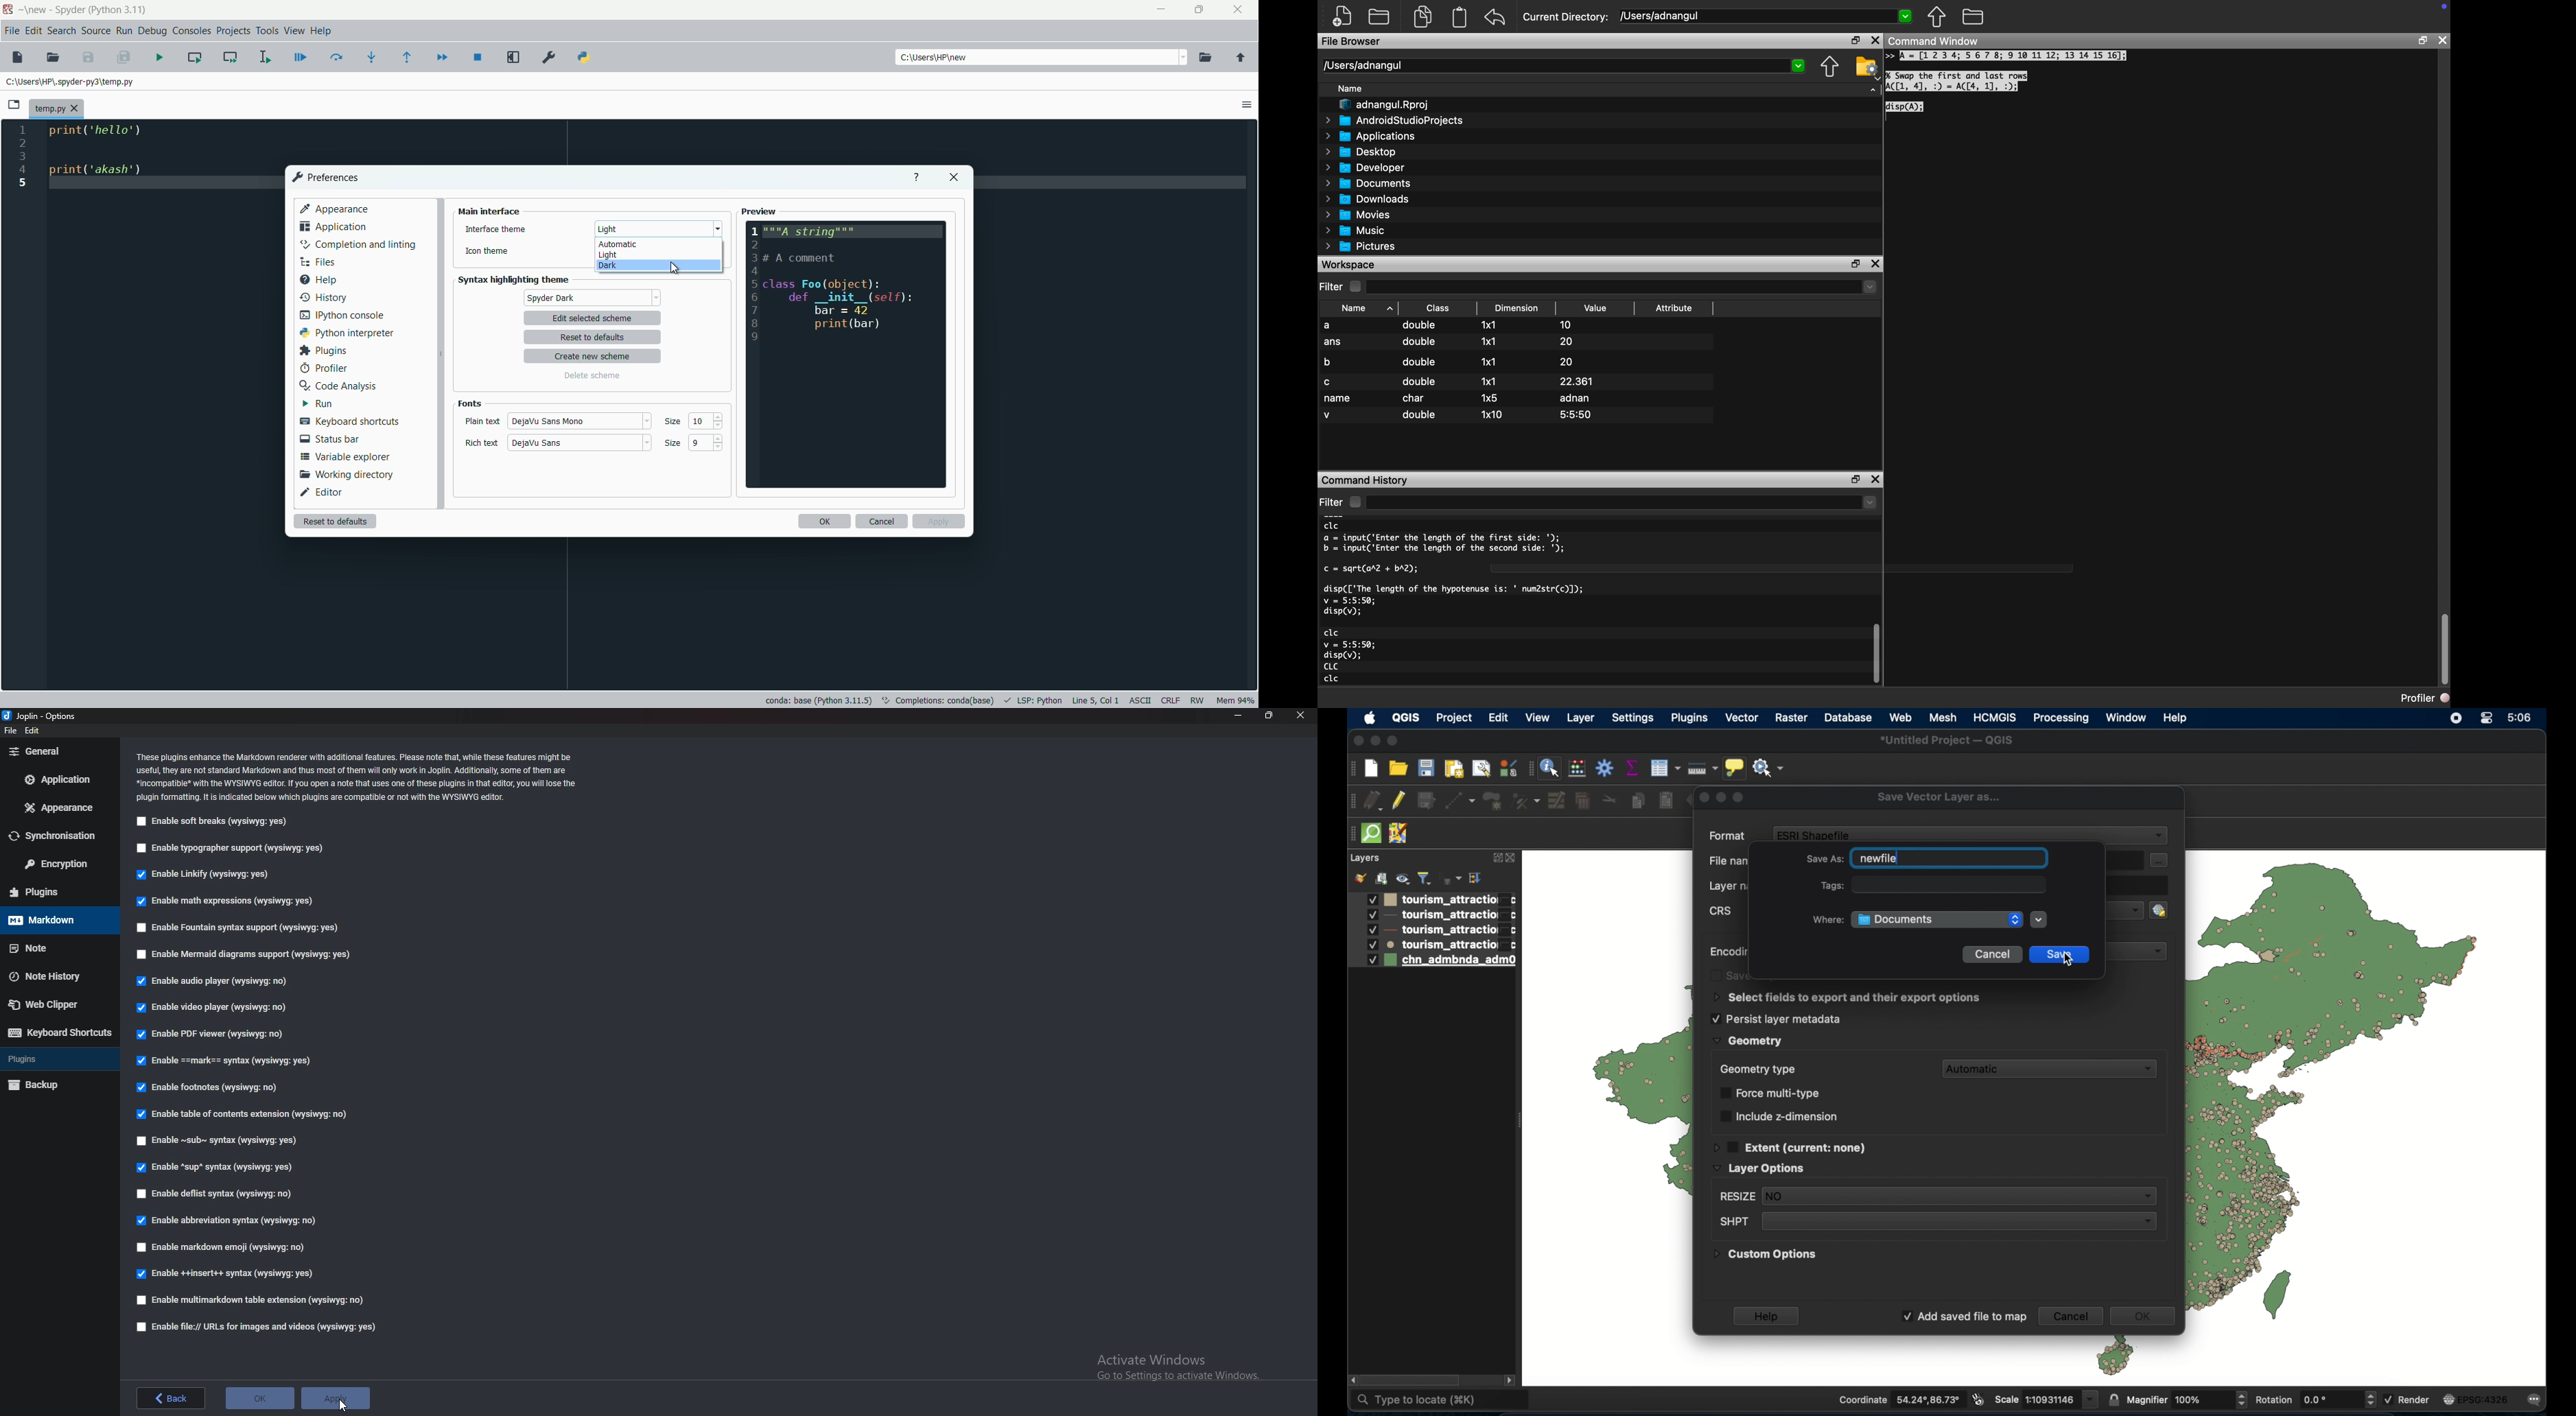 This screenshot has width=2576, height=1428. What do you see at coordinates (321, 351) in the screenshot?
I see `plugins` at bounding box center [321, 351].